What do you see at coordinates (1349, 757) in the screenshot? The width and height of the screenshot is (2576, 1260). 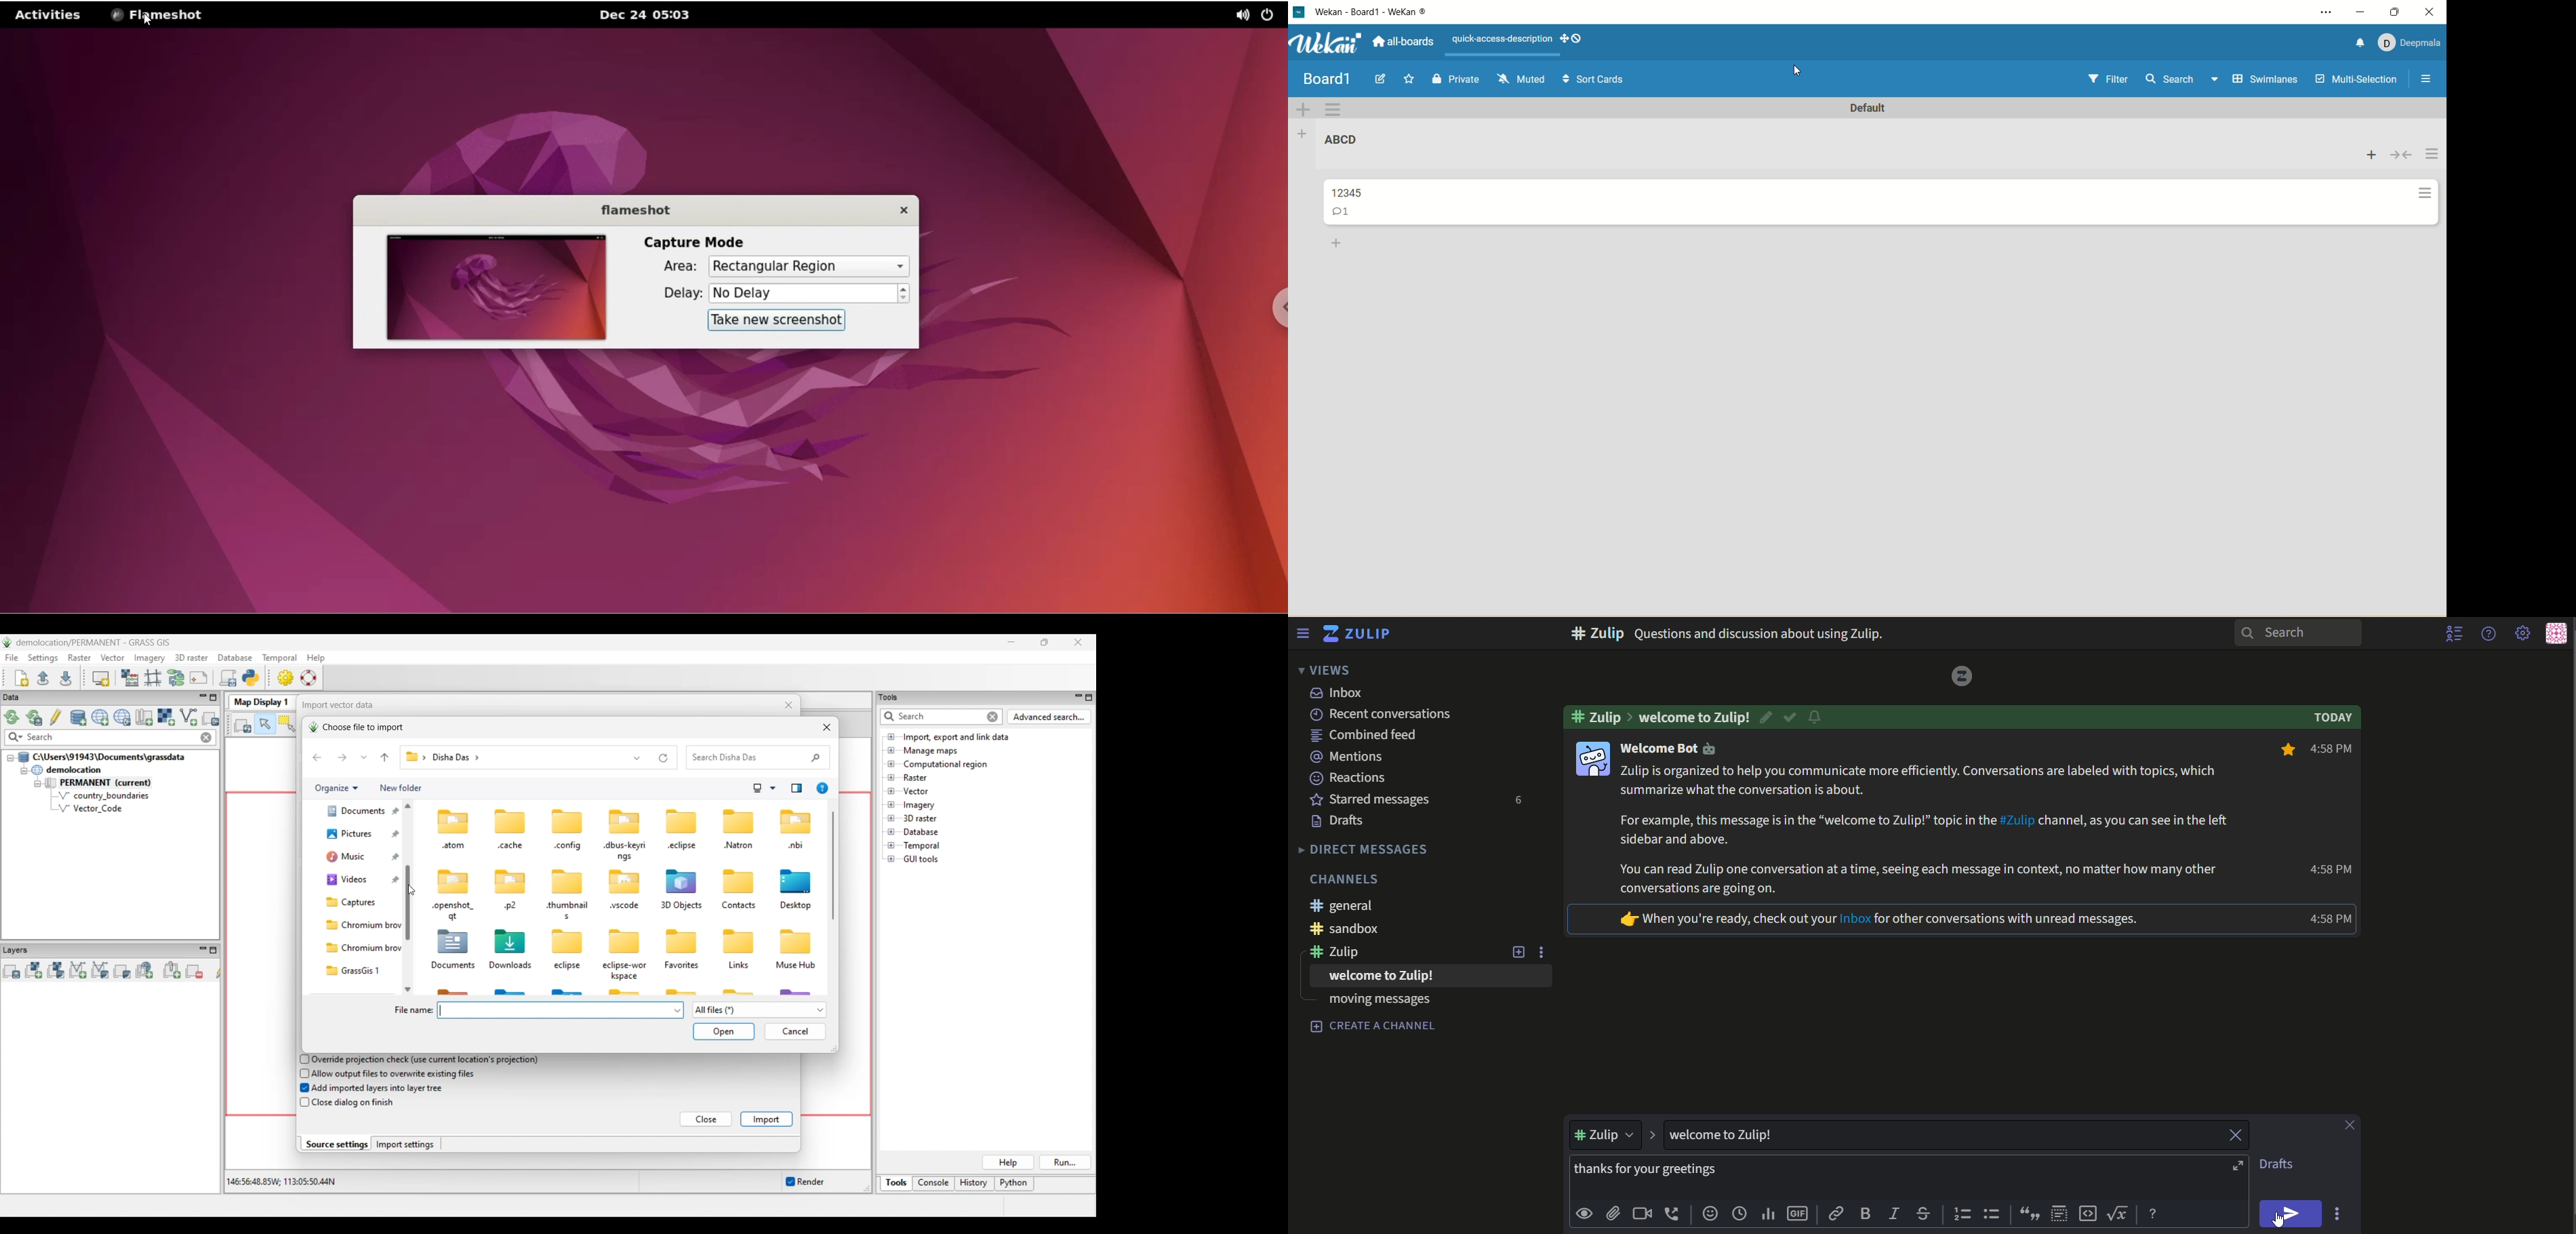 I see `text` at bounding box center [1349, 757].